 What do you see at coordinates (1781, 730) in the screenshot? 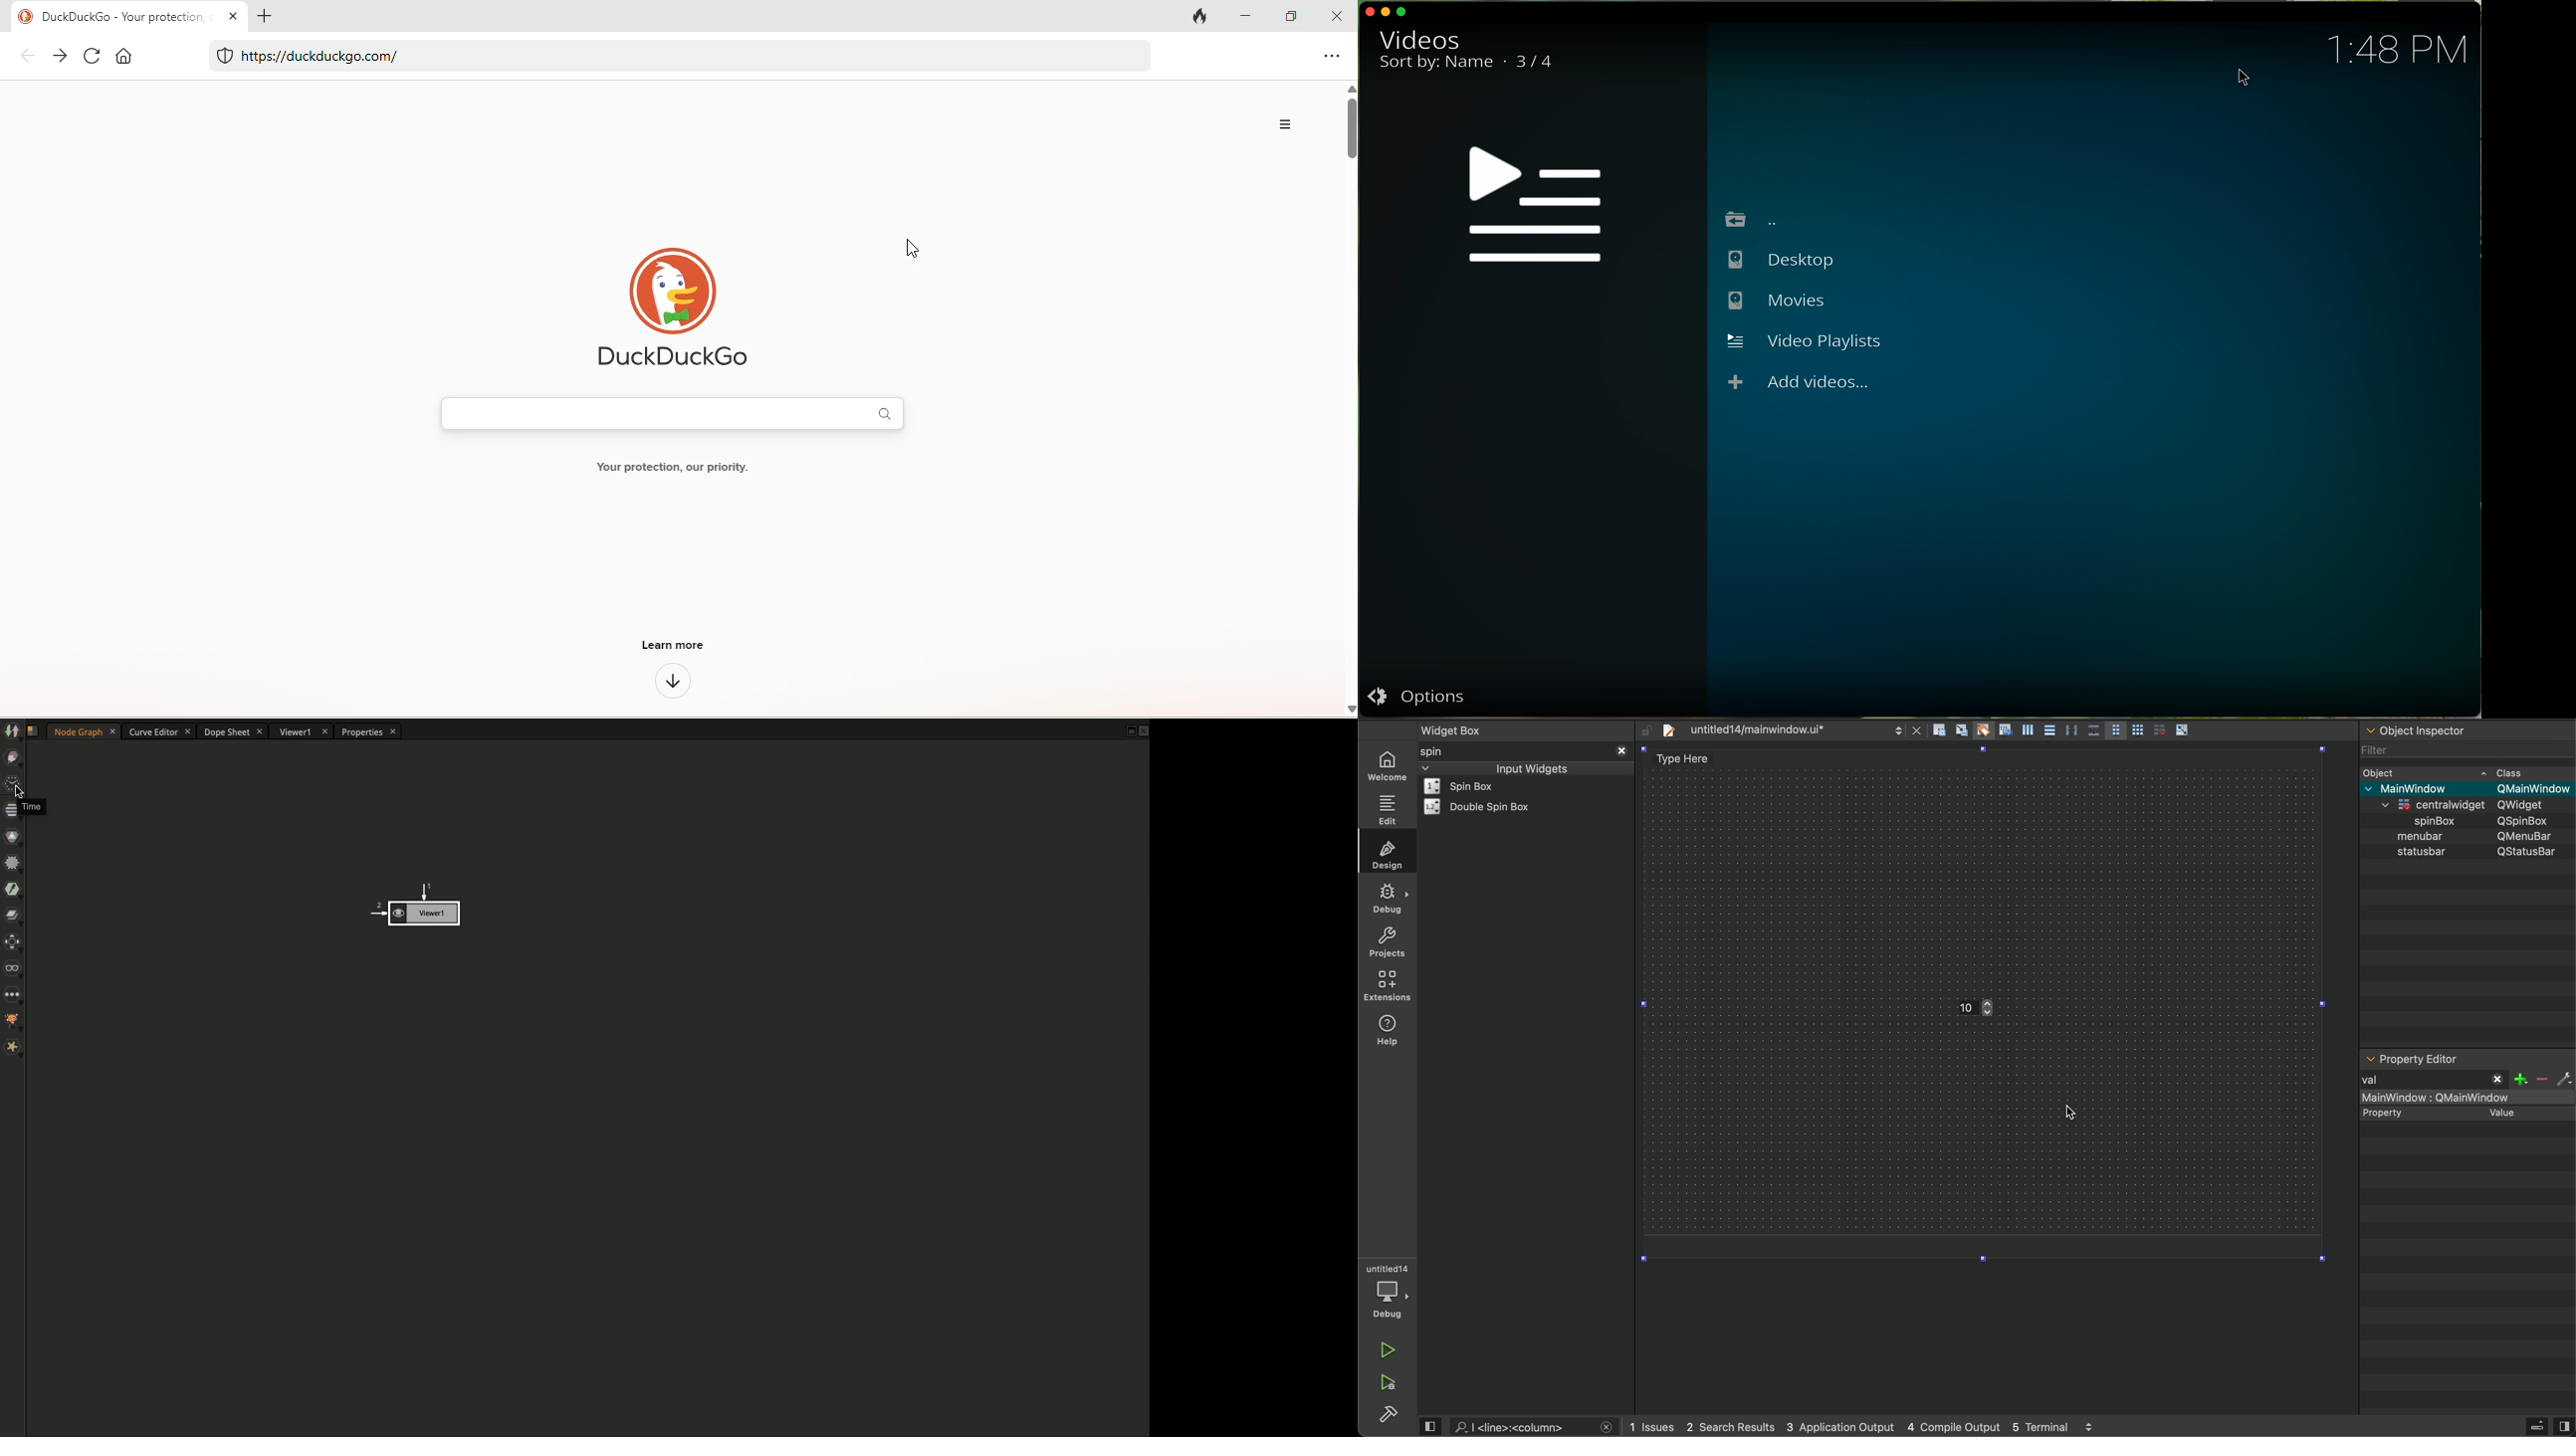
I see `file tab` at bounding box center [1781, 730].